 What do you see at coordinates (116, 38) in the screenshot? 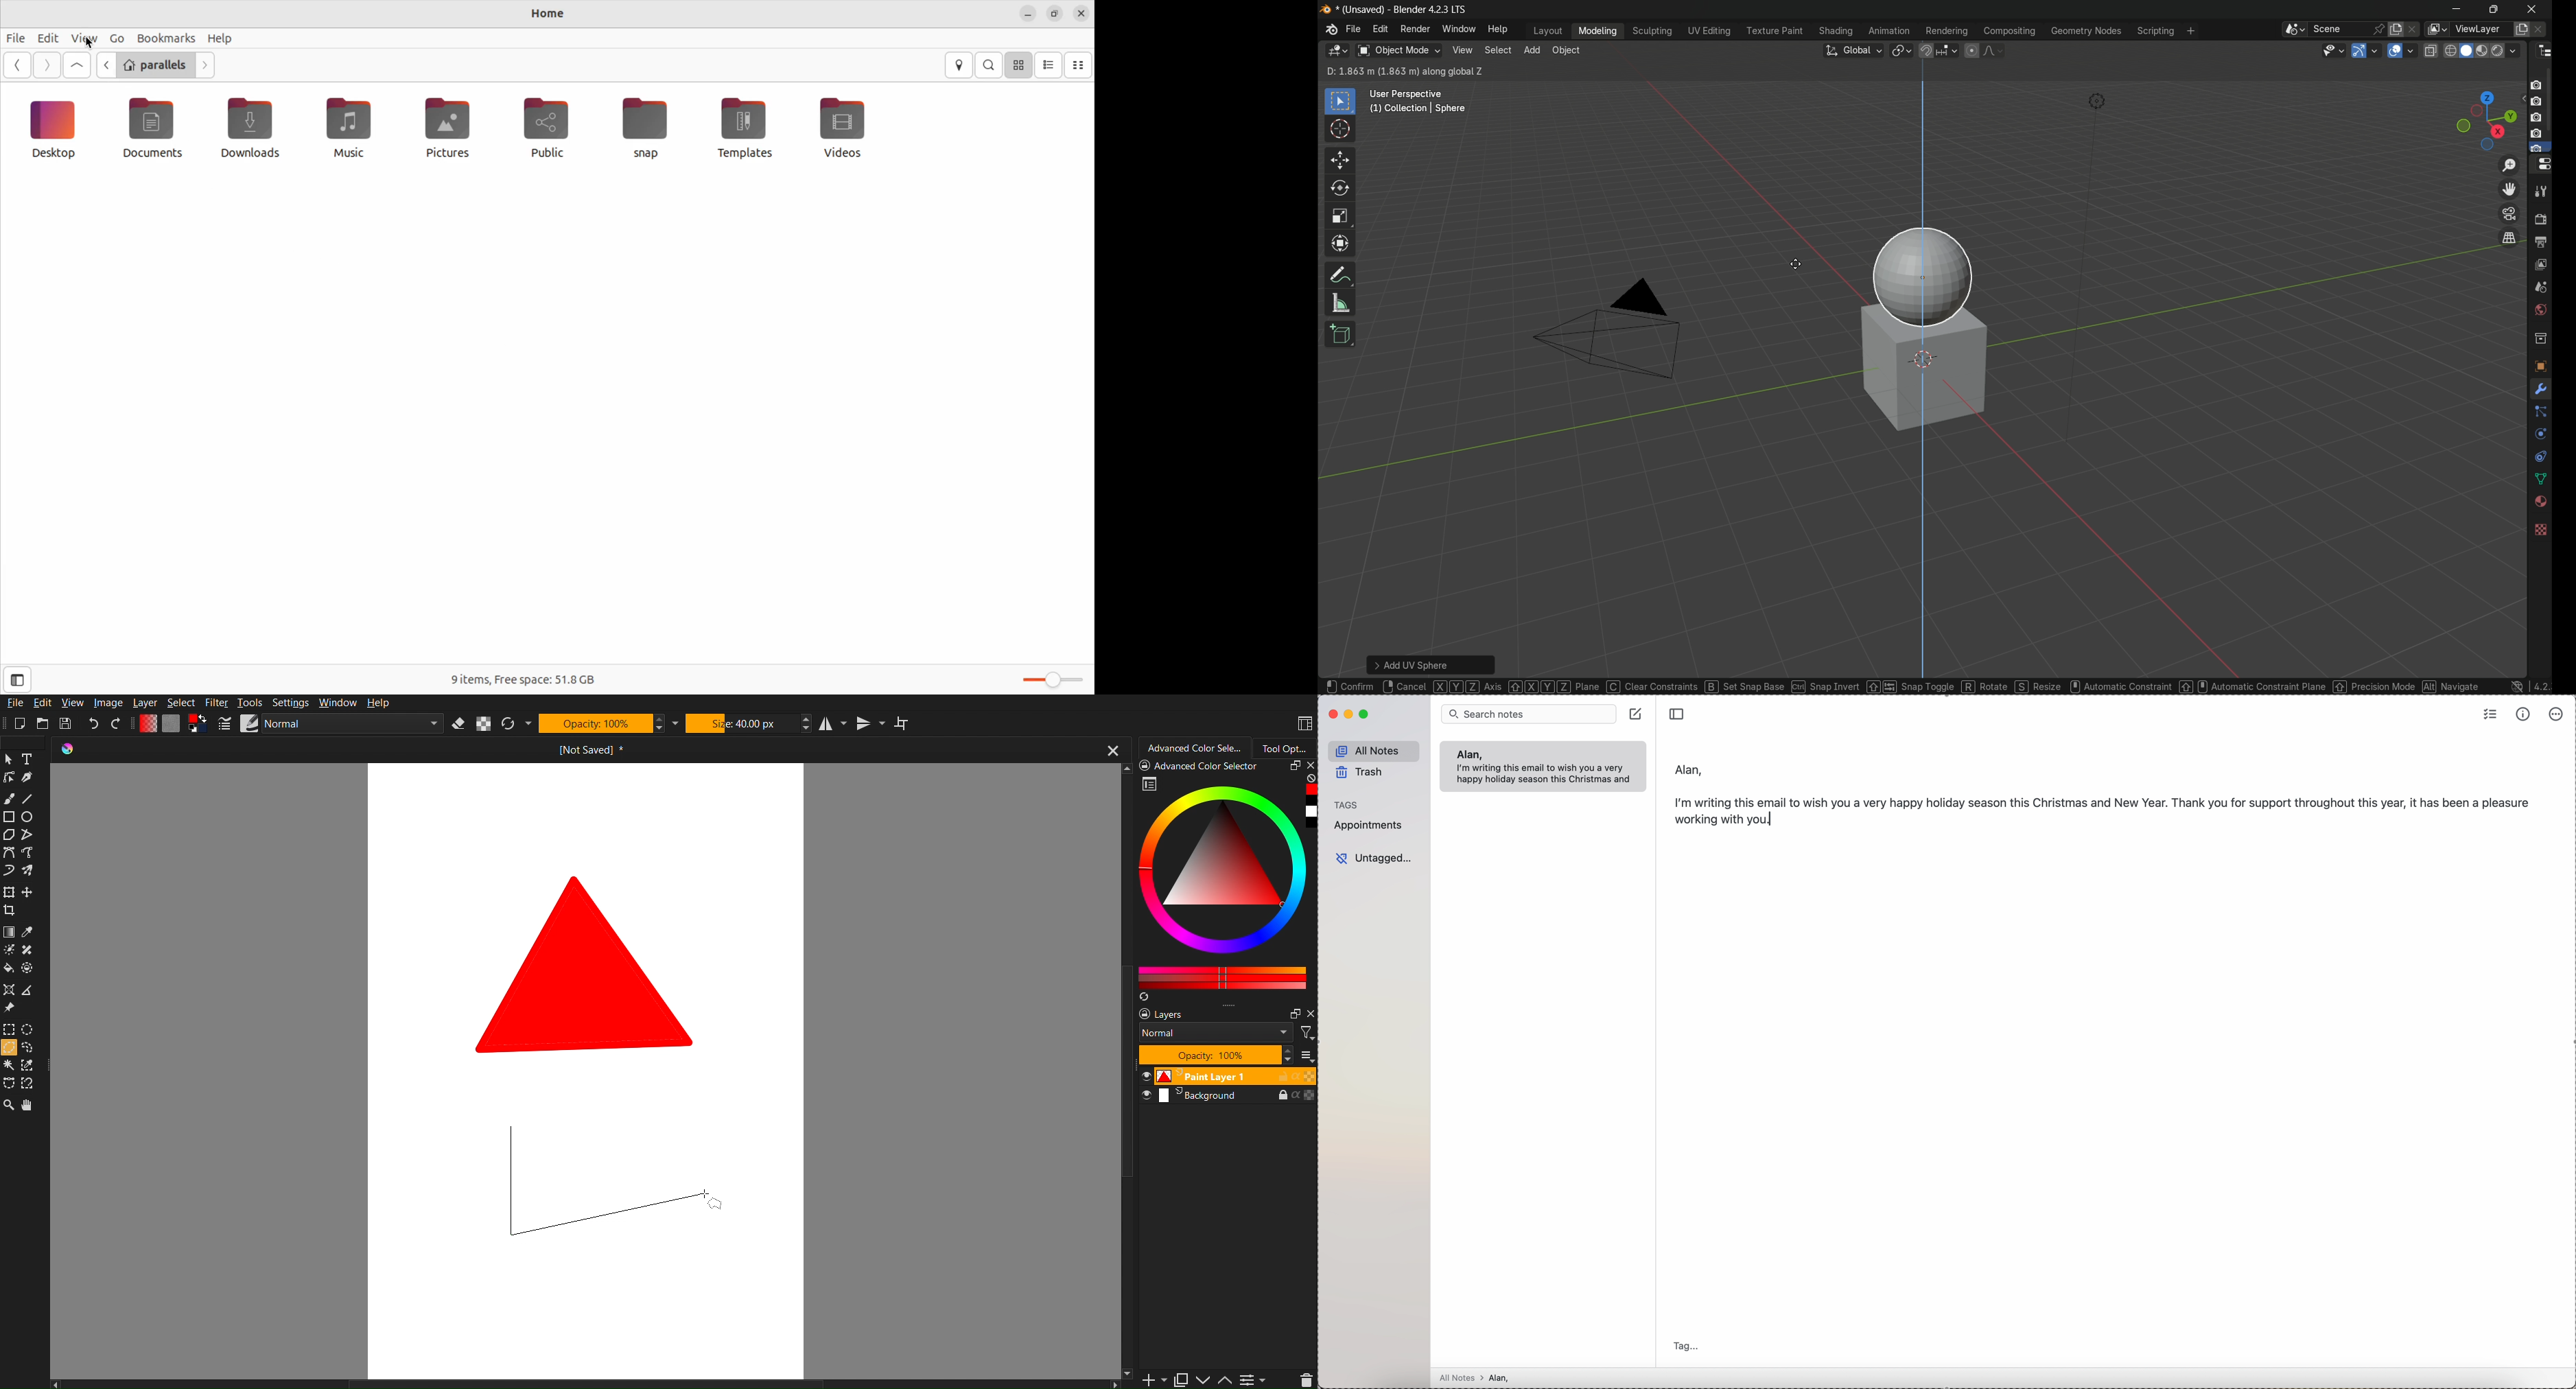
I see `Go` at bounding box center [116, 38].